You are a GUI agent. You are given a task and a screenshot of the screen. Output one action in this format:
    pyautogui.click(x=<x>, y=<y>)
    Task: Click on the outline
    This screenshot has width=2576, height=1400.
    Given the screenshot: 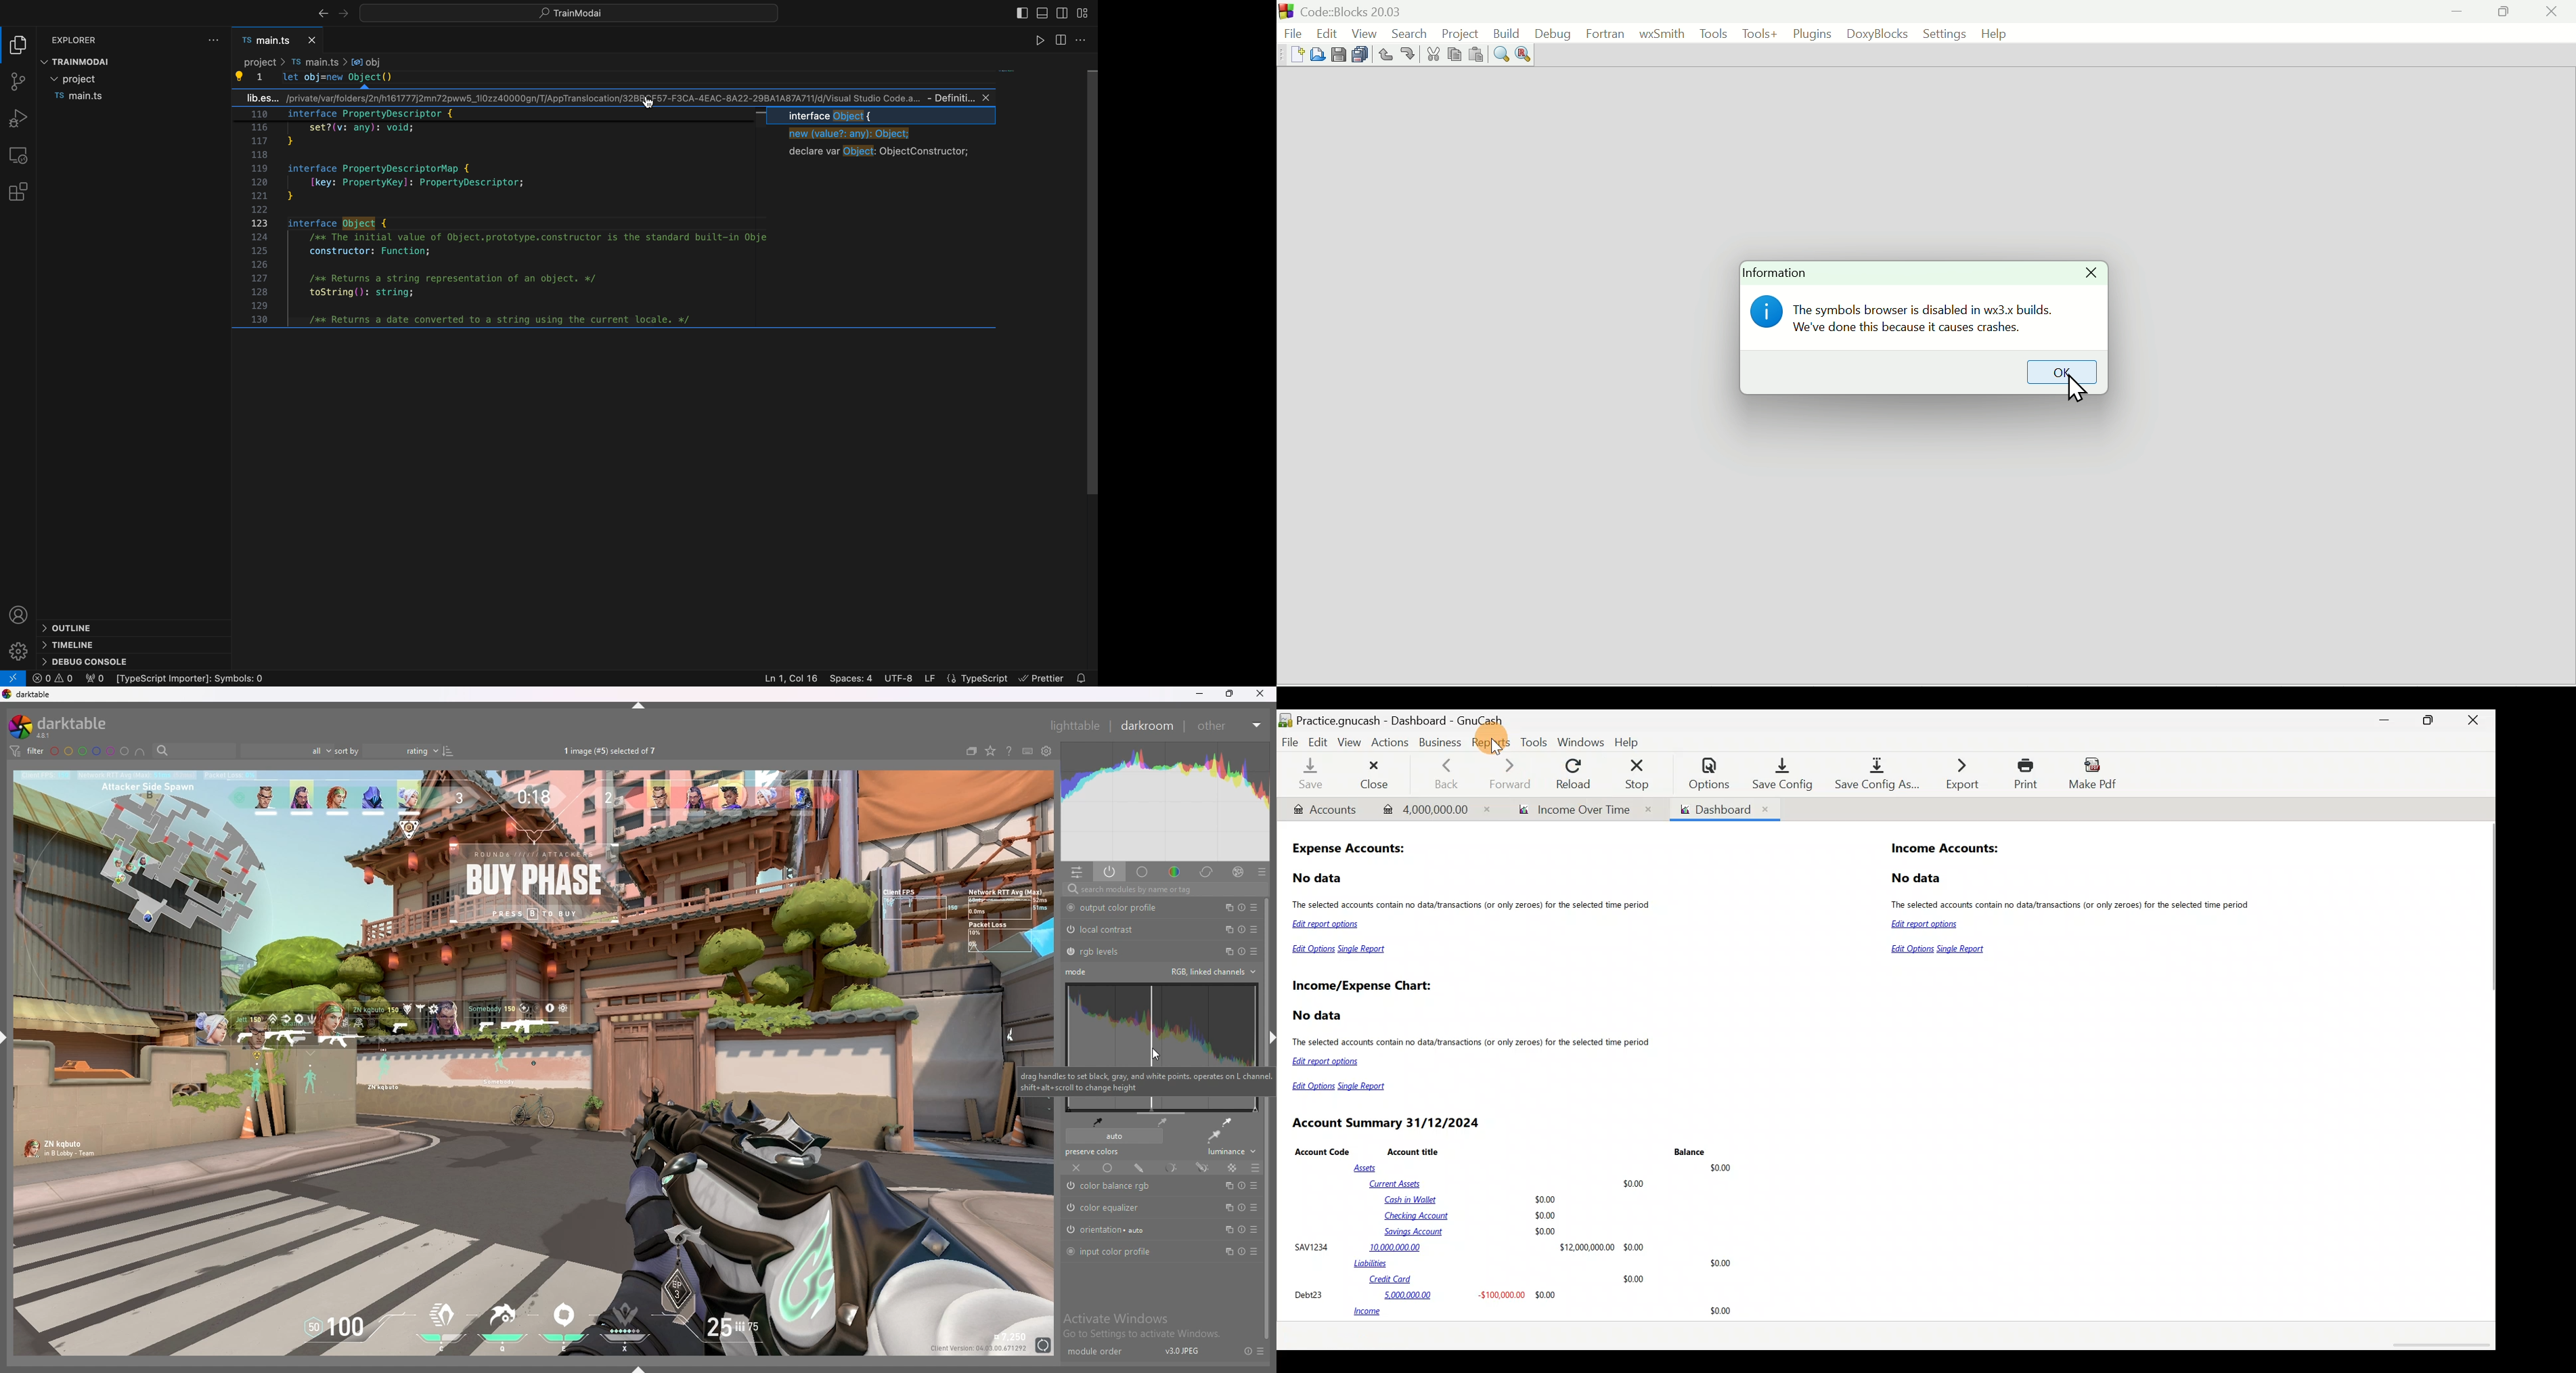 What is the action you would take?
    pyautogui.click(x=71, y=629)
    